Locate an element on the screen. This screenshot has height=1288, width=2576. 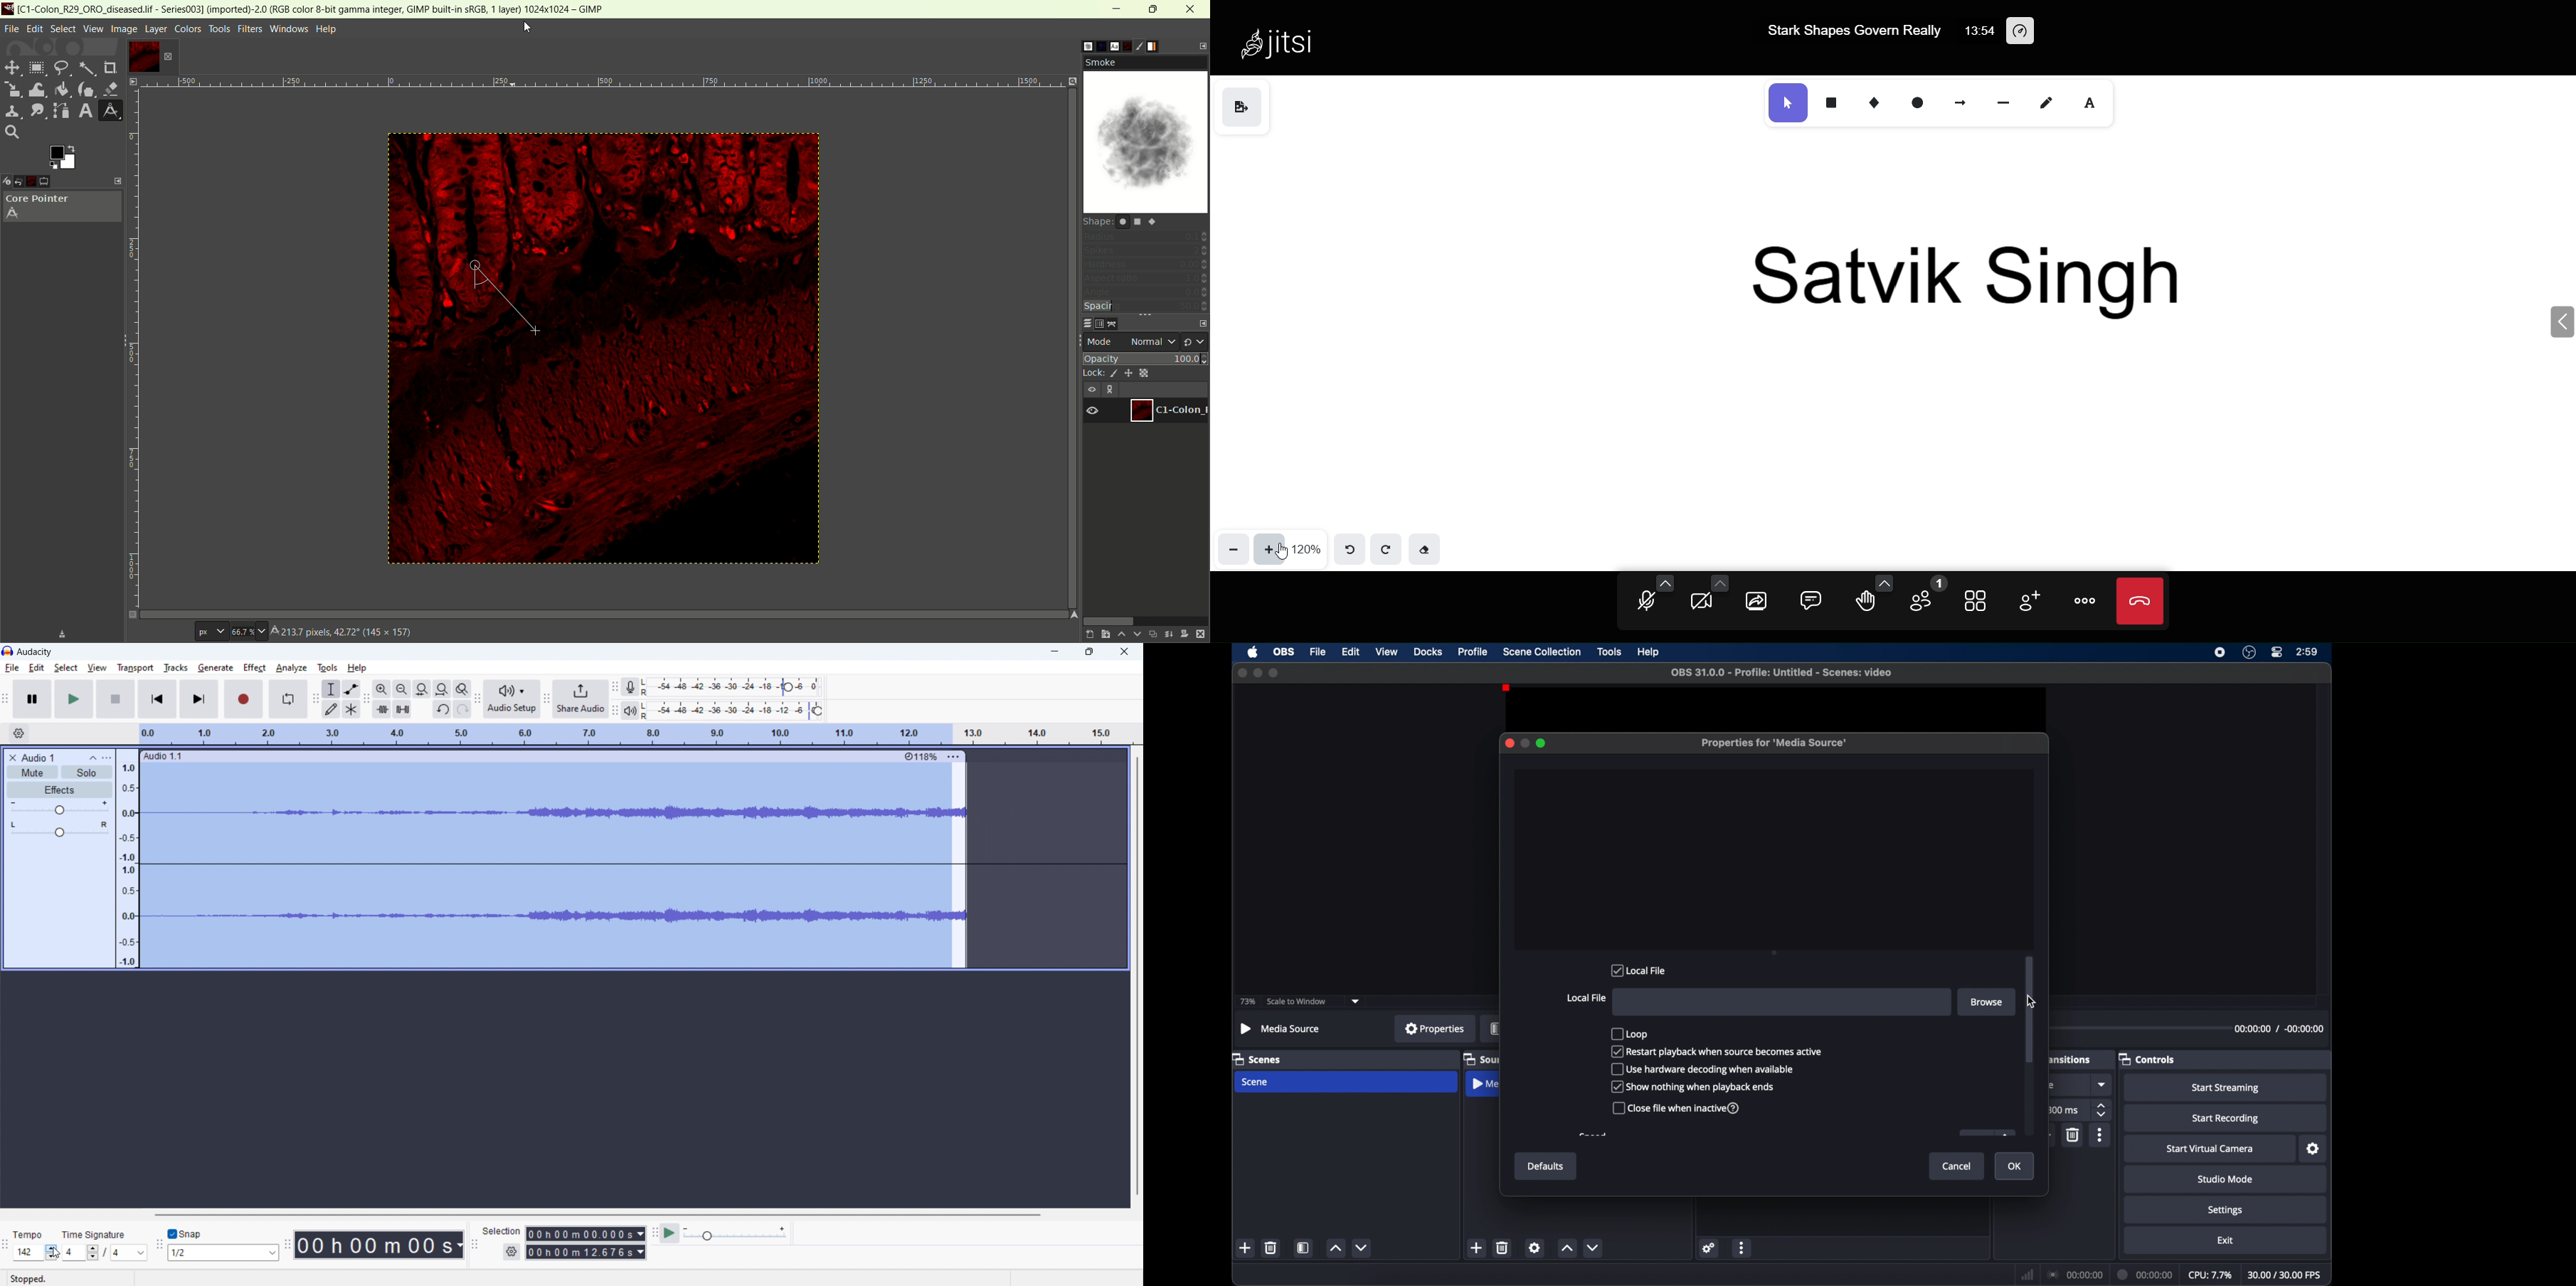
view is located at coordinates (97, 667).